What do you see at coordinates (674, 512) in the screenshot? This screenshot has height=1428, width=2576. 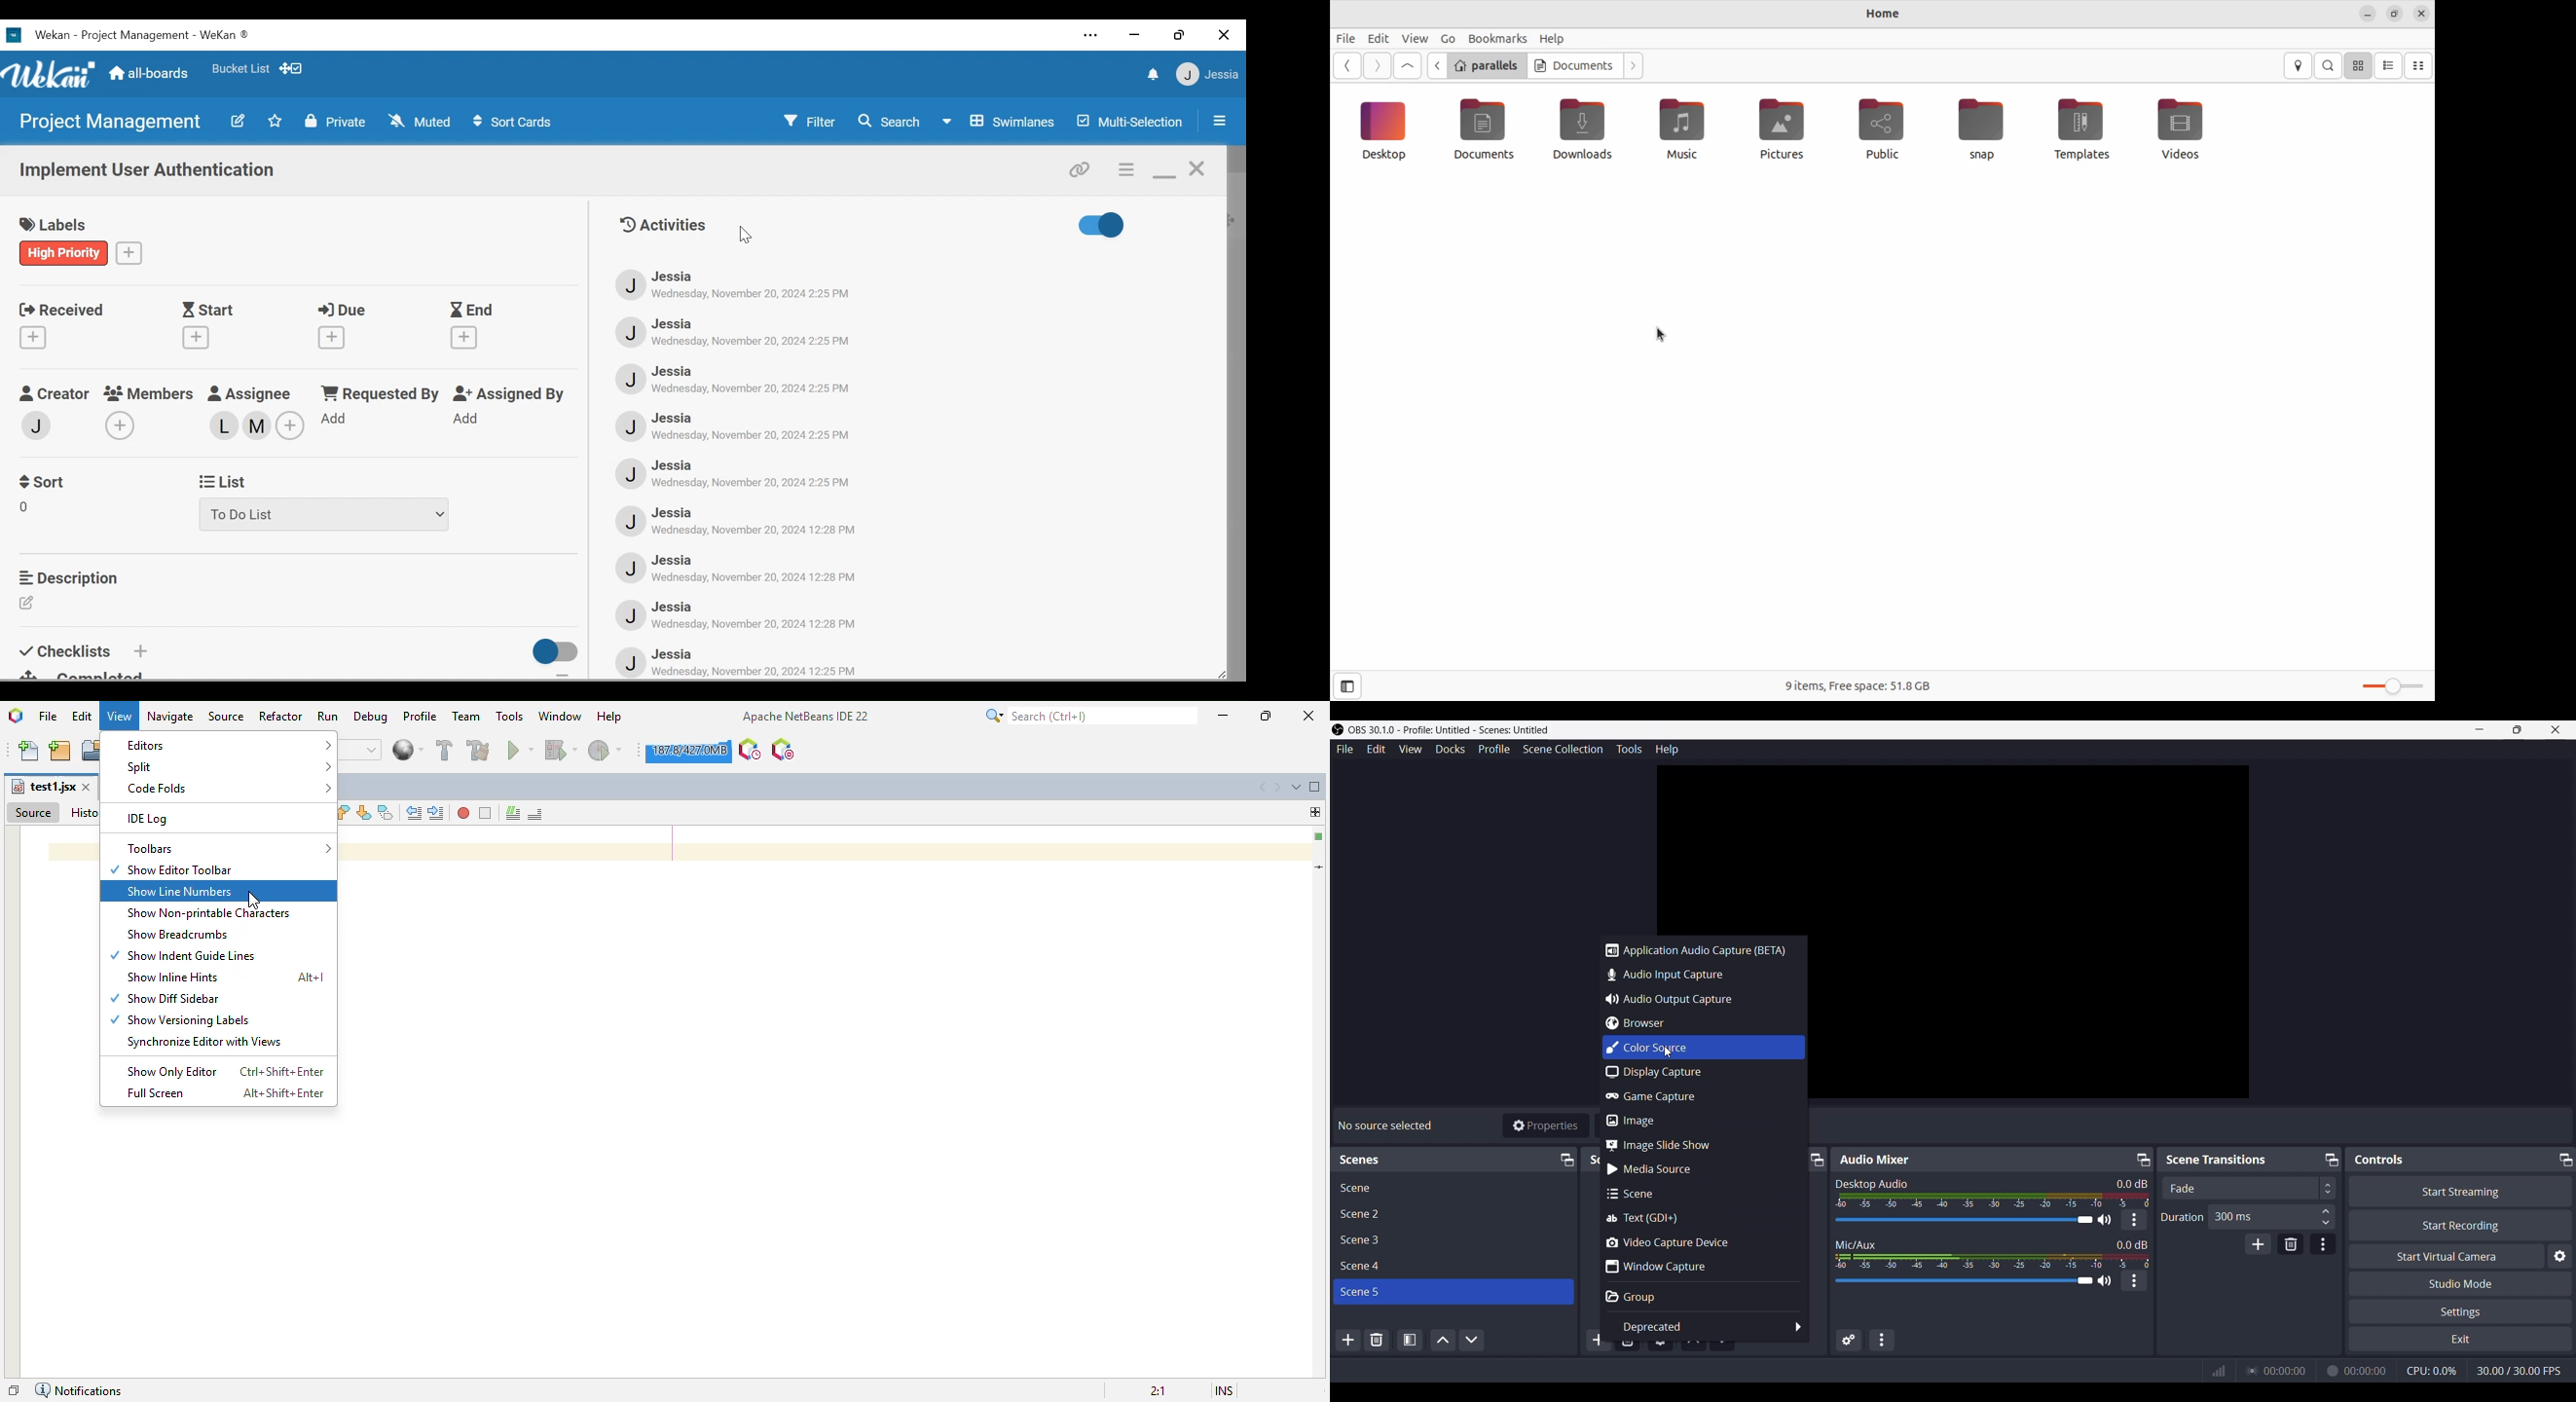 I see `Member Name` at bounding box center [674, 512].